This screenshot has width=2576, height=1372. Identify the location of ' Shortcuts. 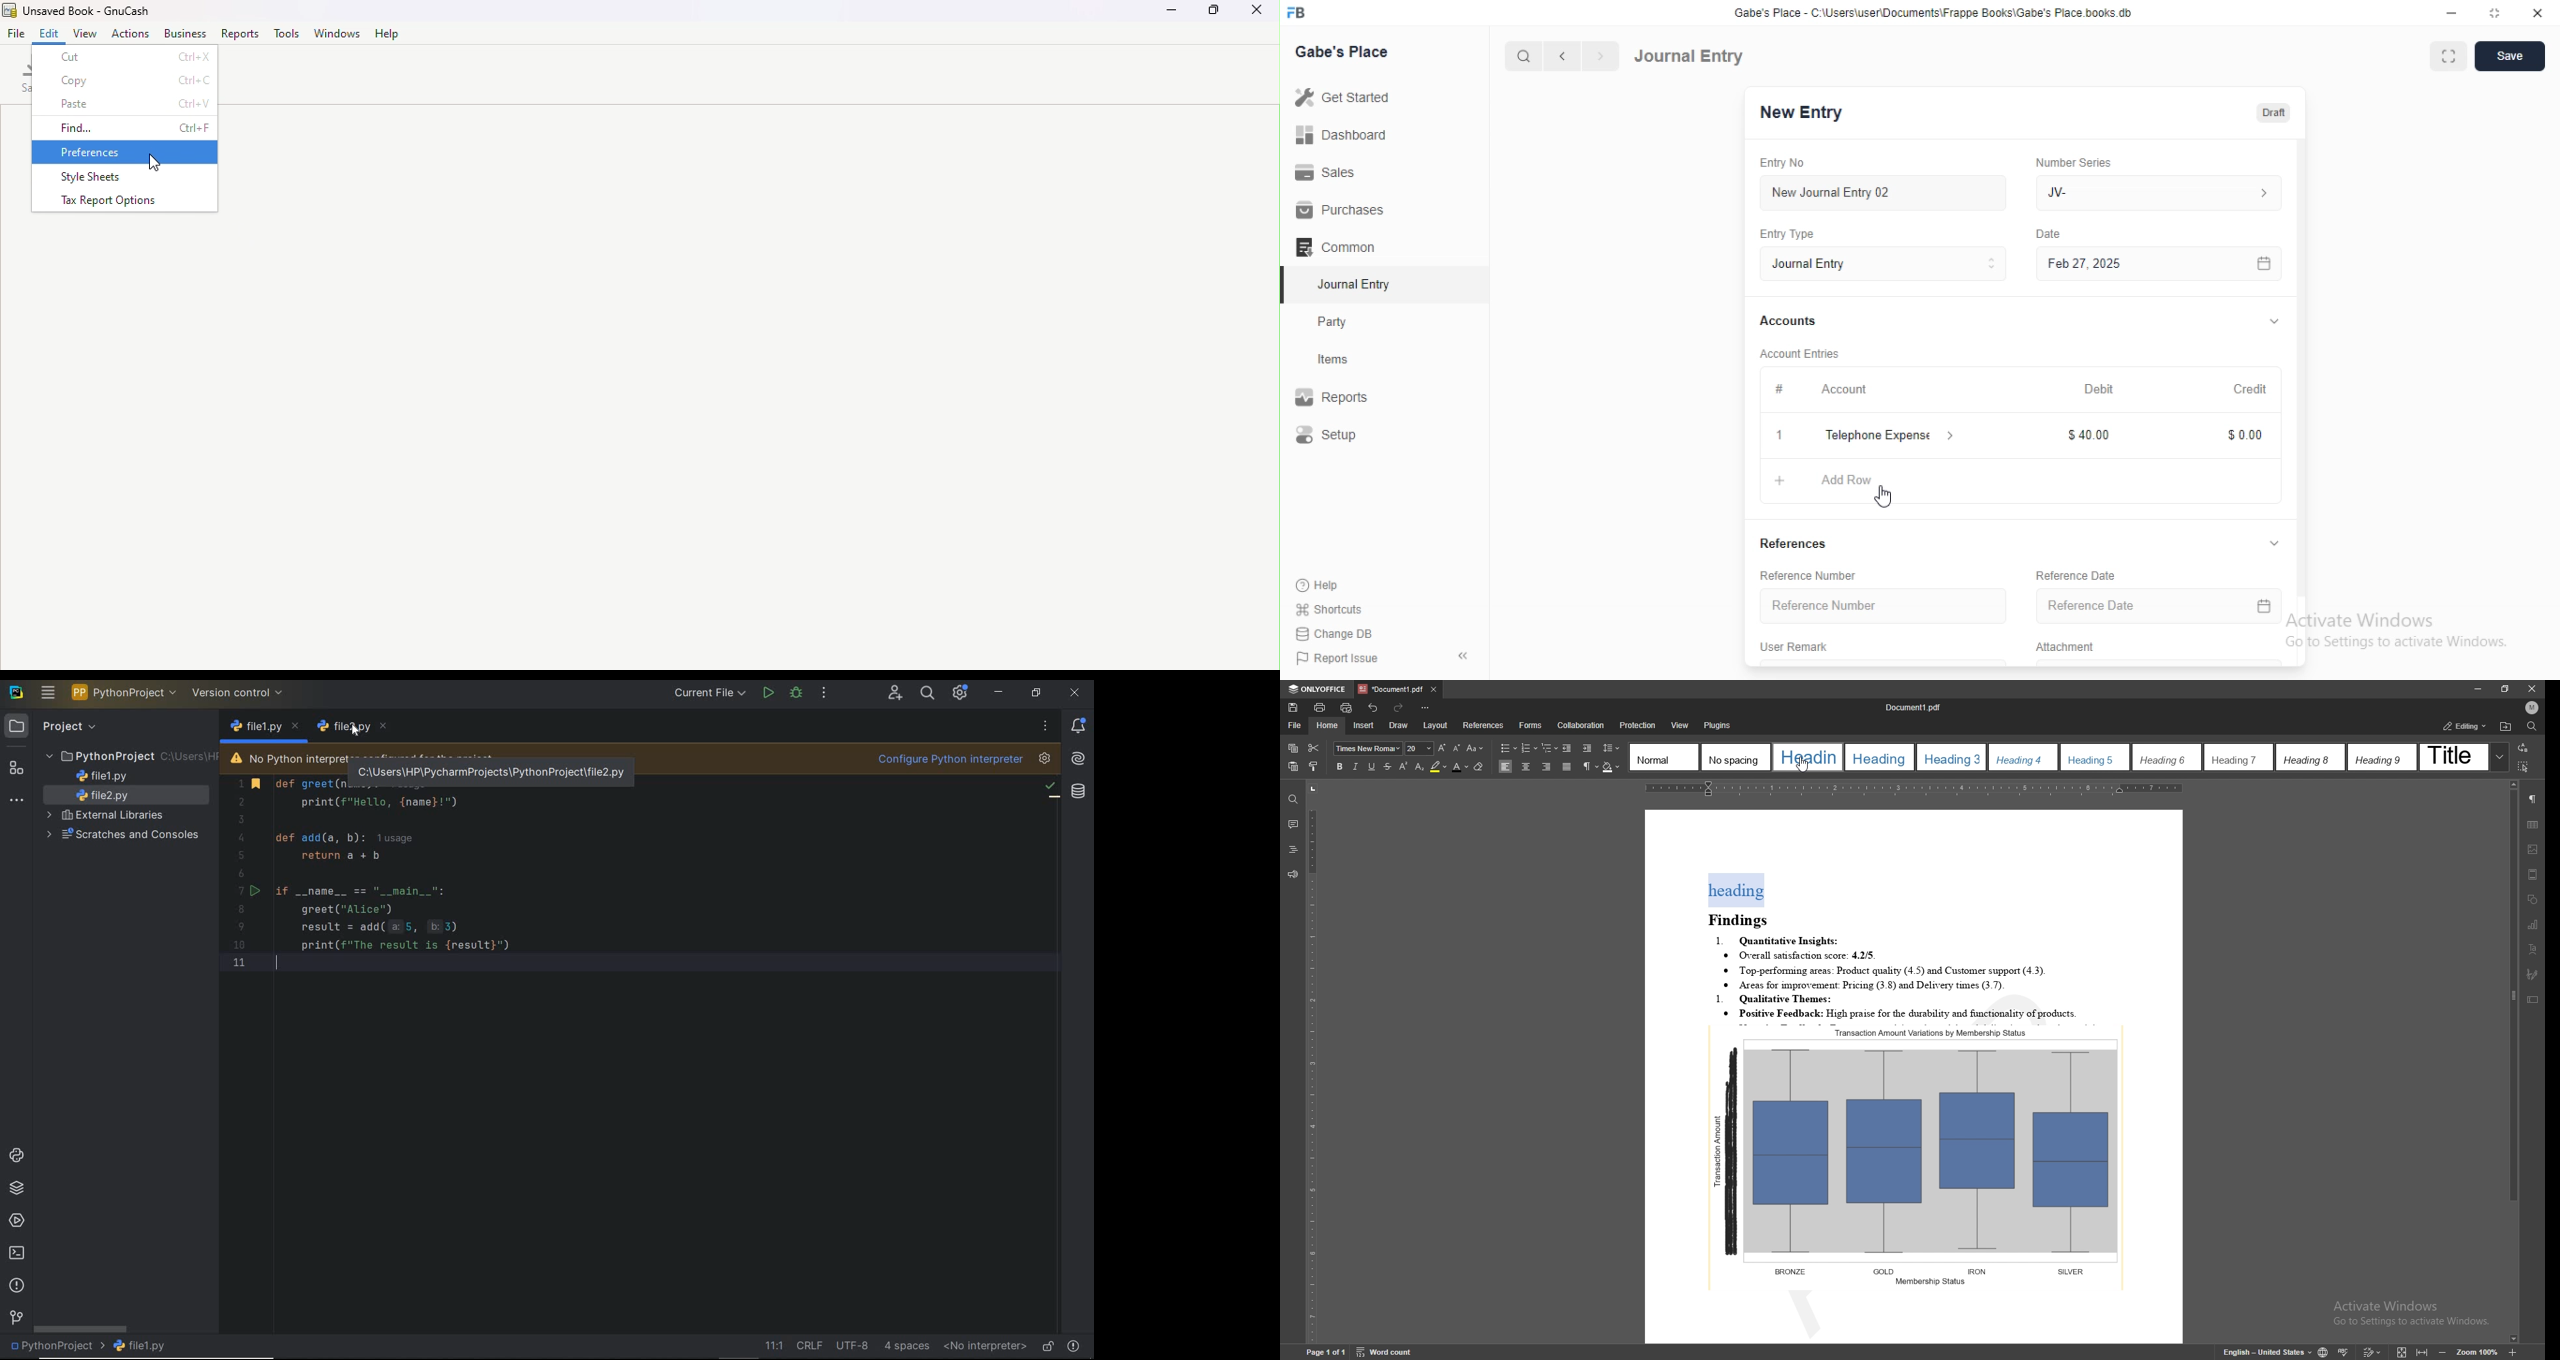
(1330, 608).